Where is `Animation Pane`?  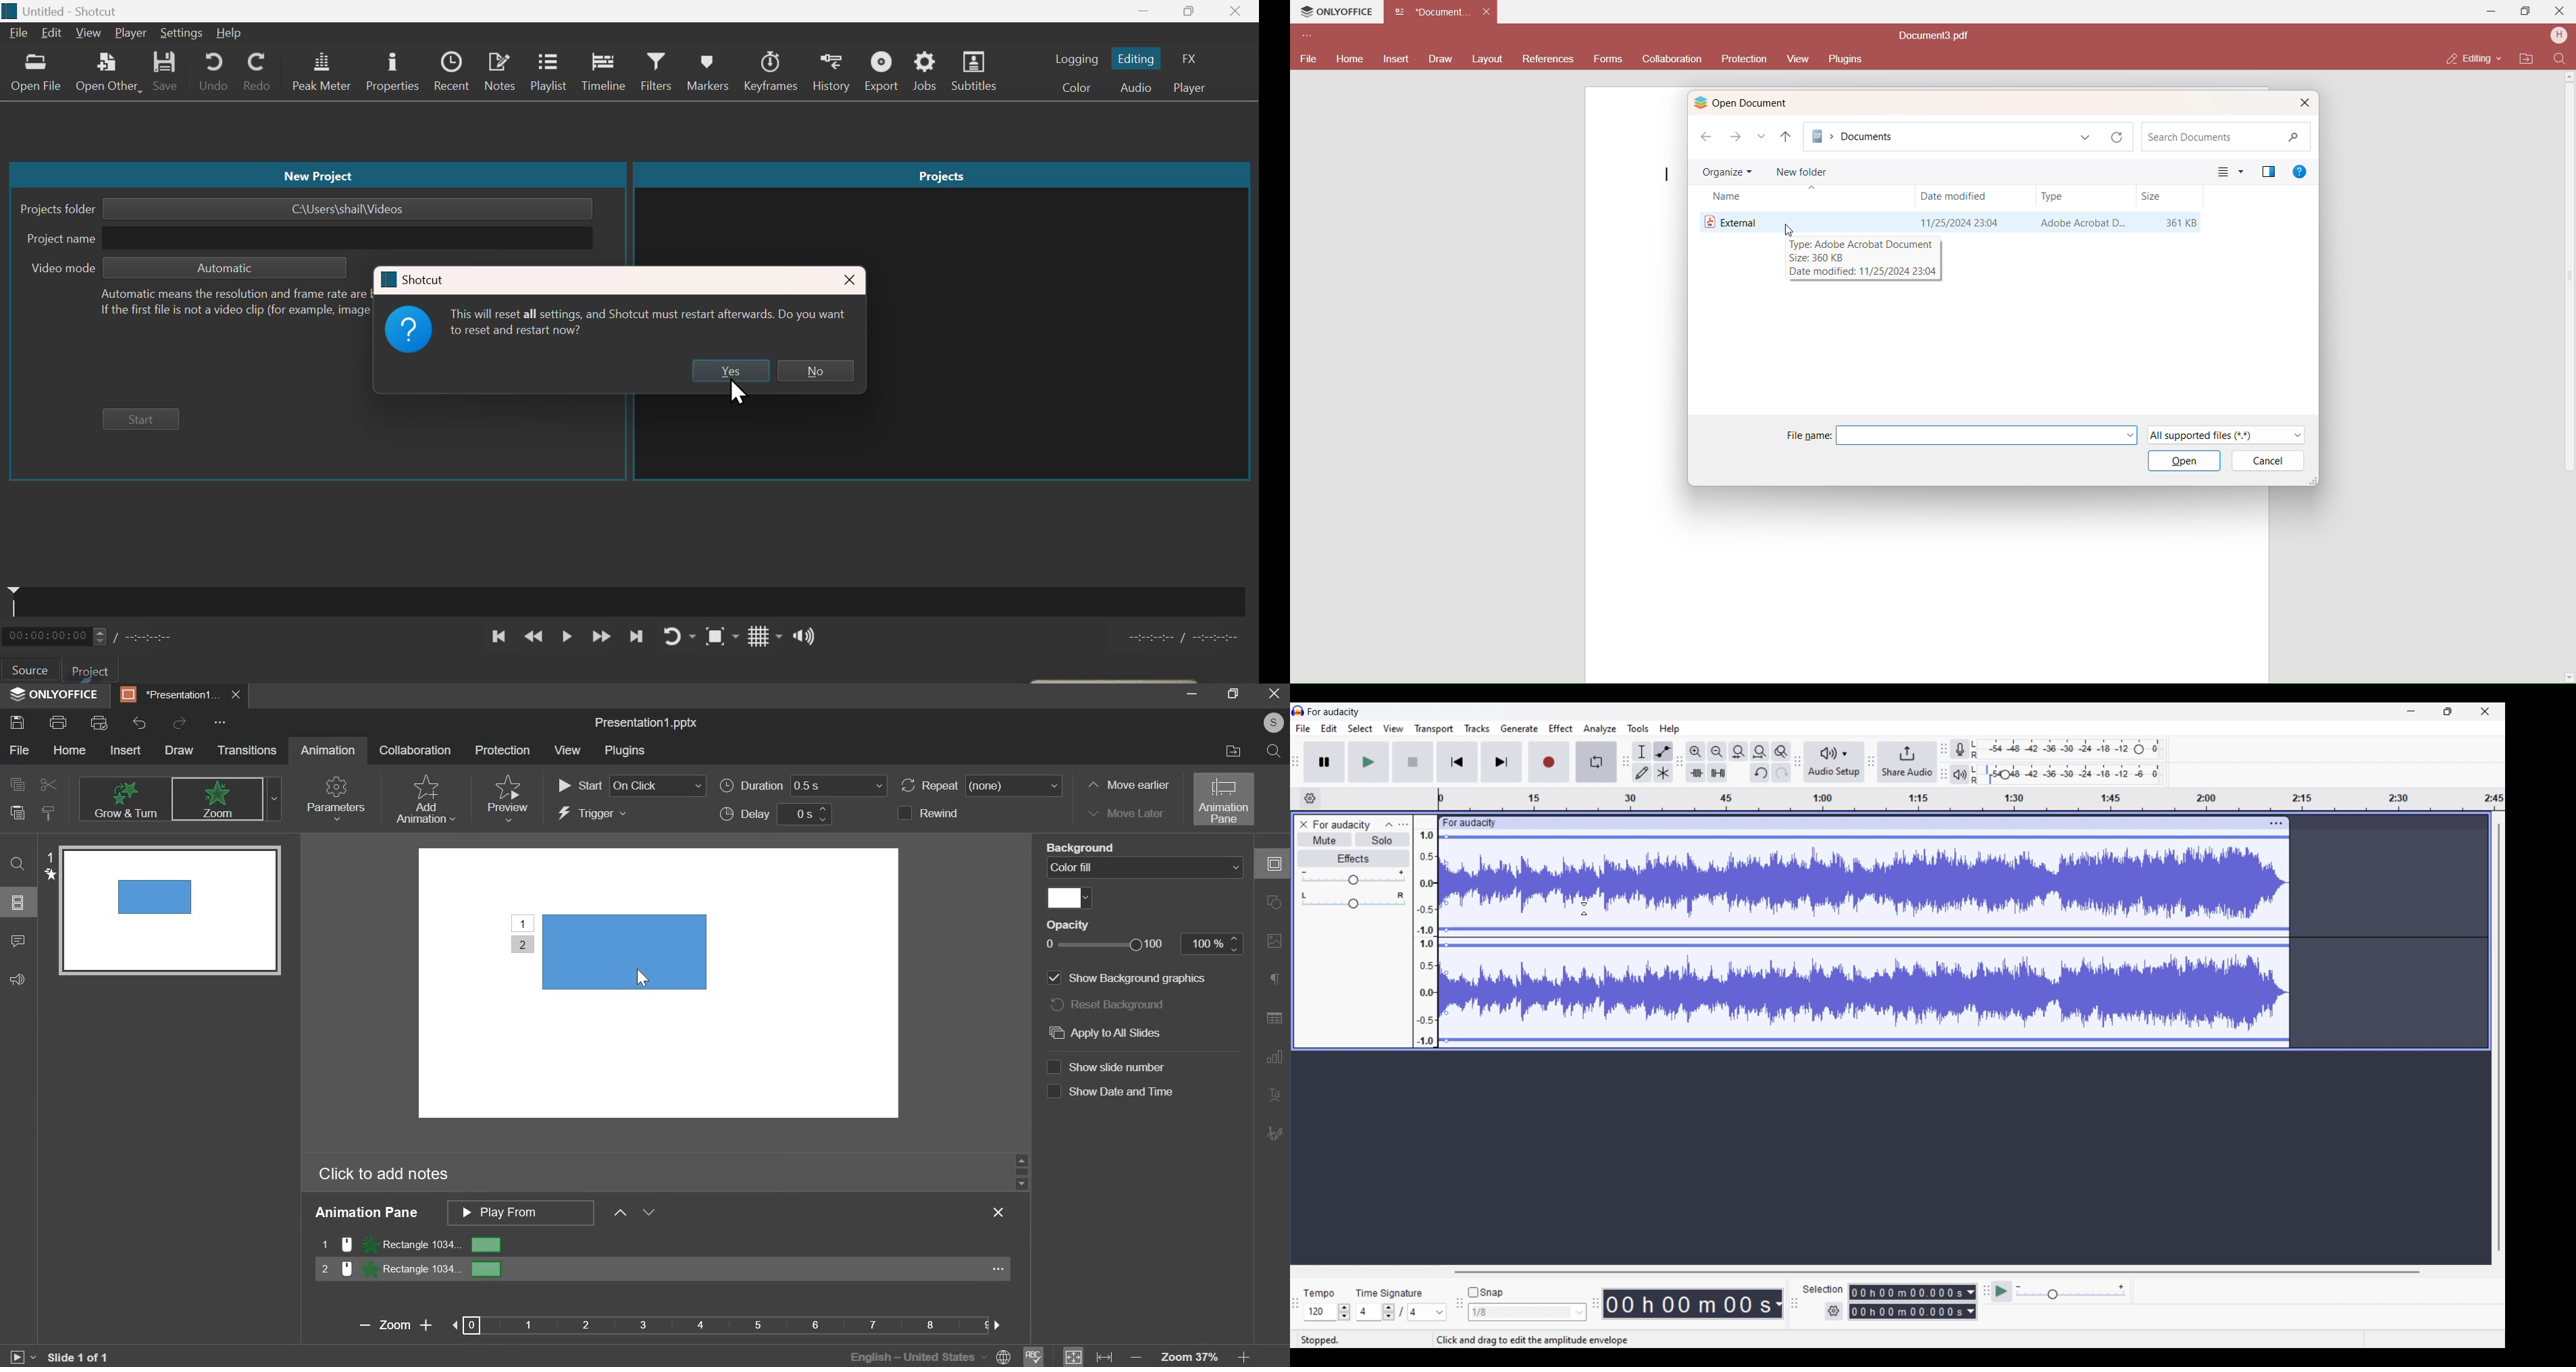 Animation Pane is located at coordinates (371, 1214).